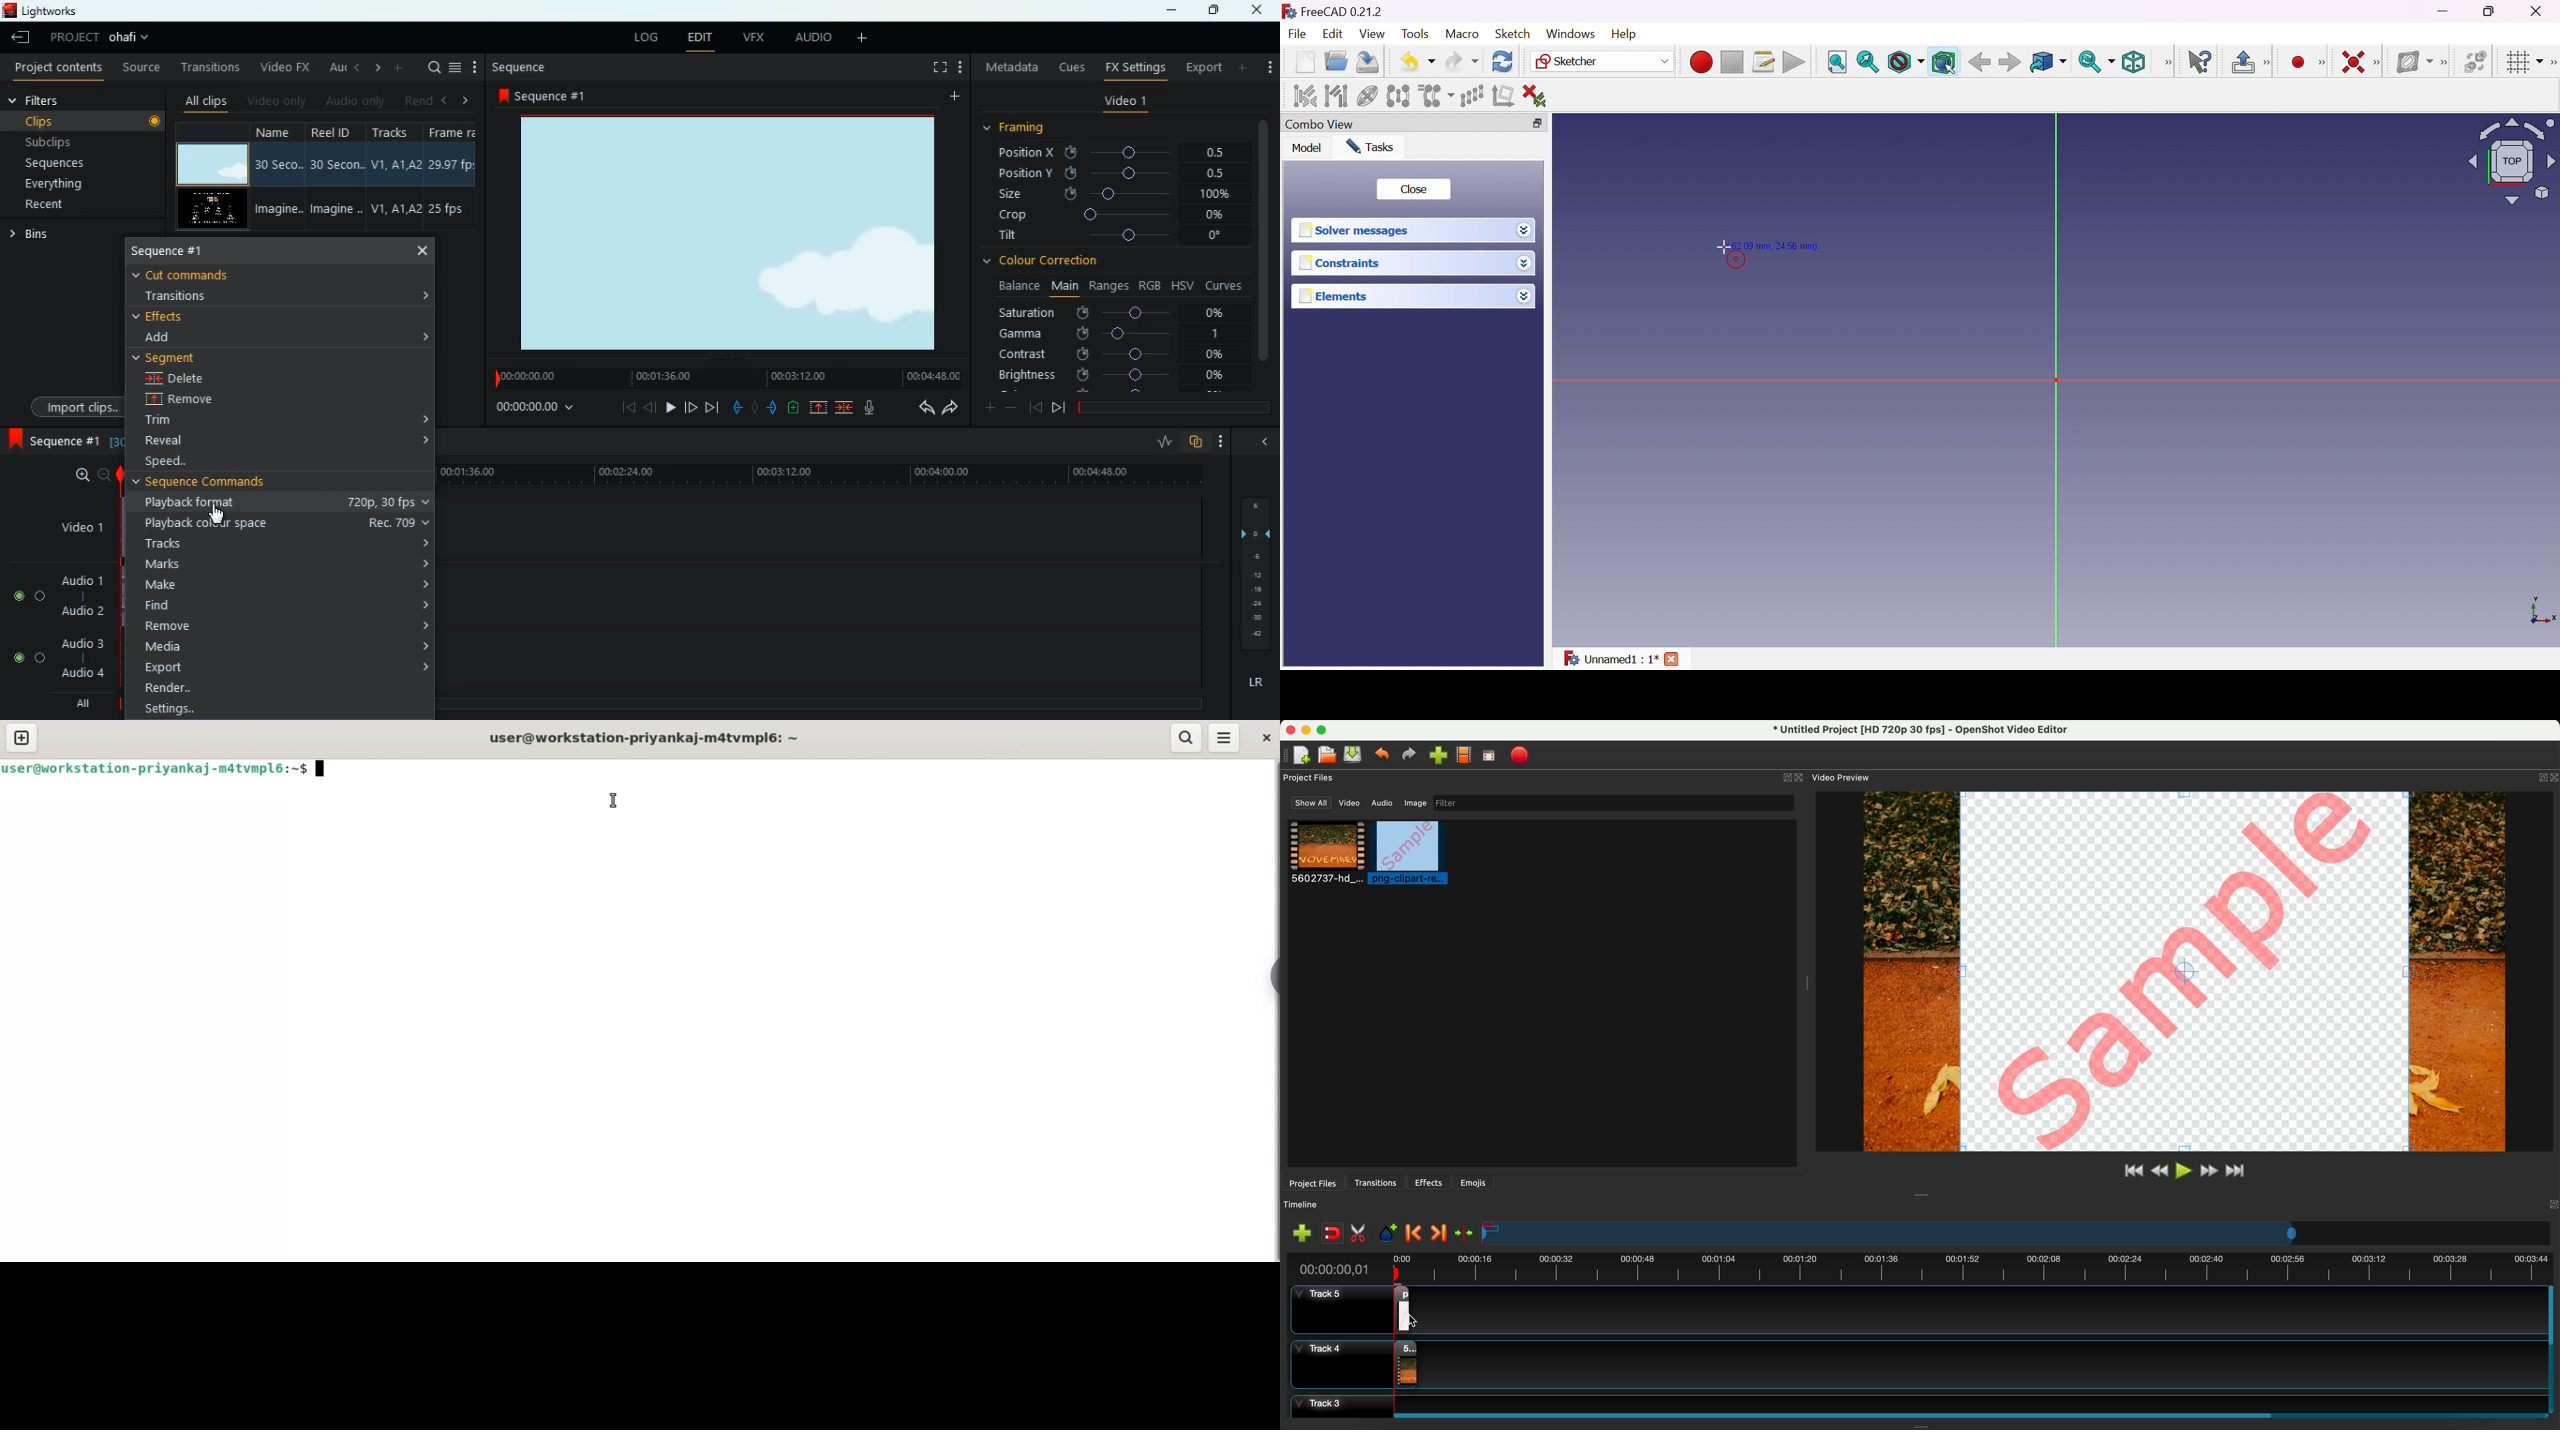  What do you see at coordinates (390, 502) in the screenshot?
I see `playback format` at bounding box center [390, 502].